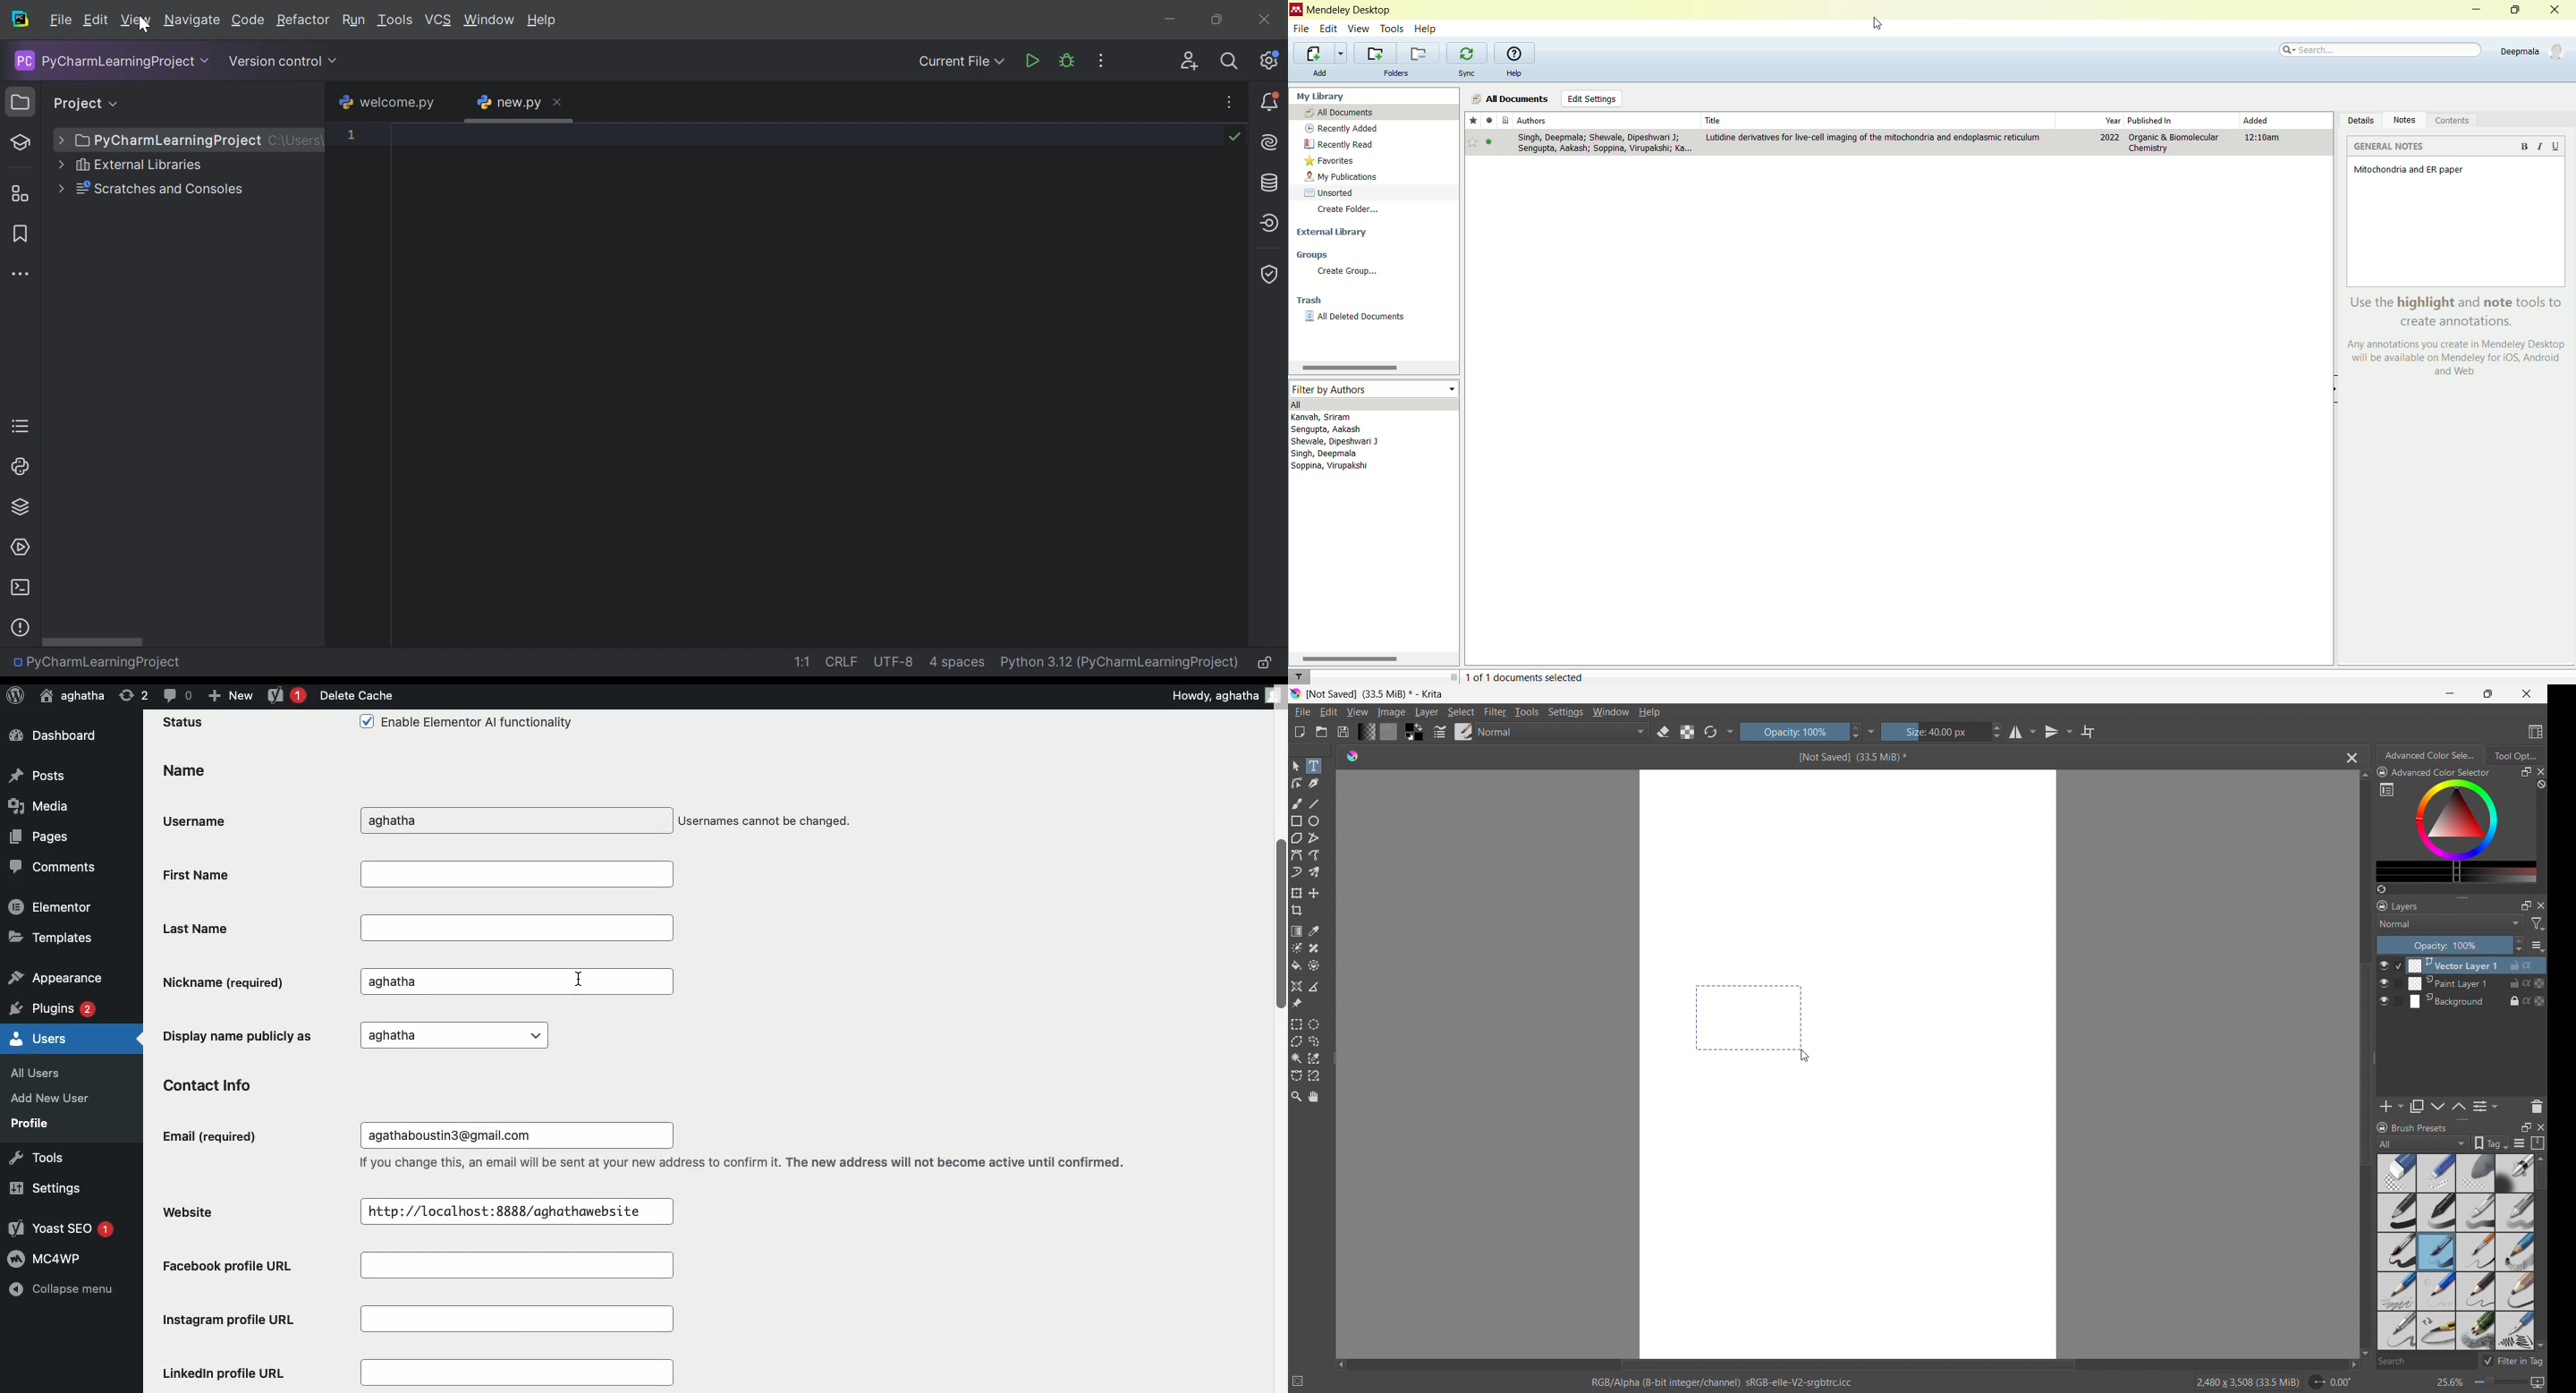 The image size is (2576, 1400). Describe the element at coordinates (1591, 99) in the screenshot. I see `edit settings` at that location.